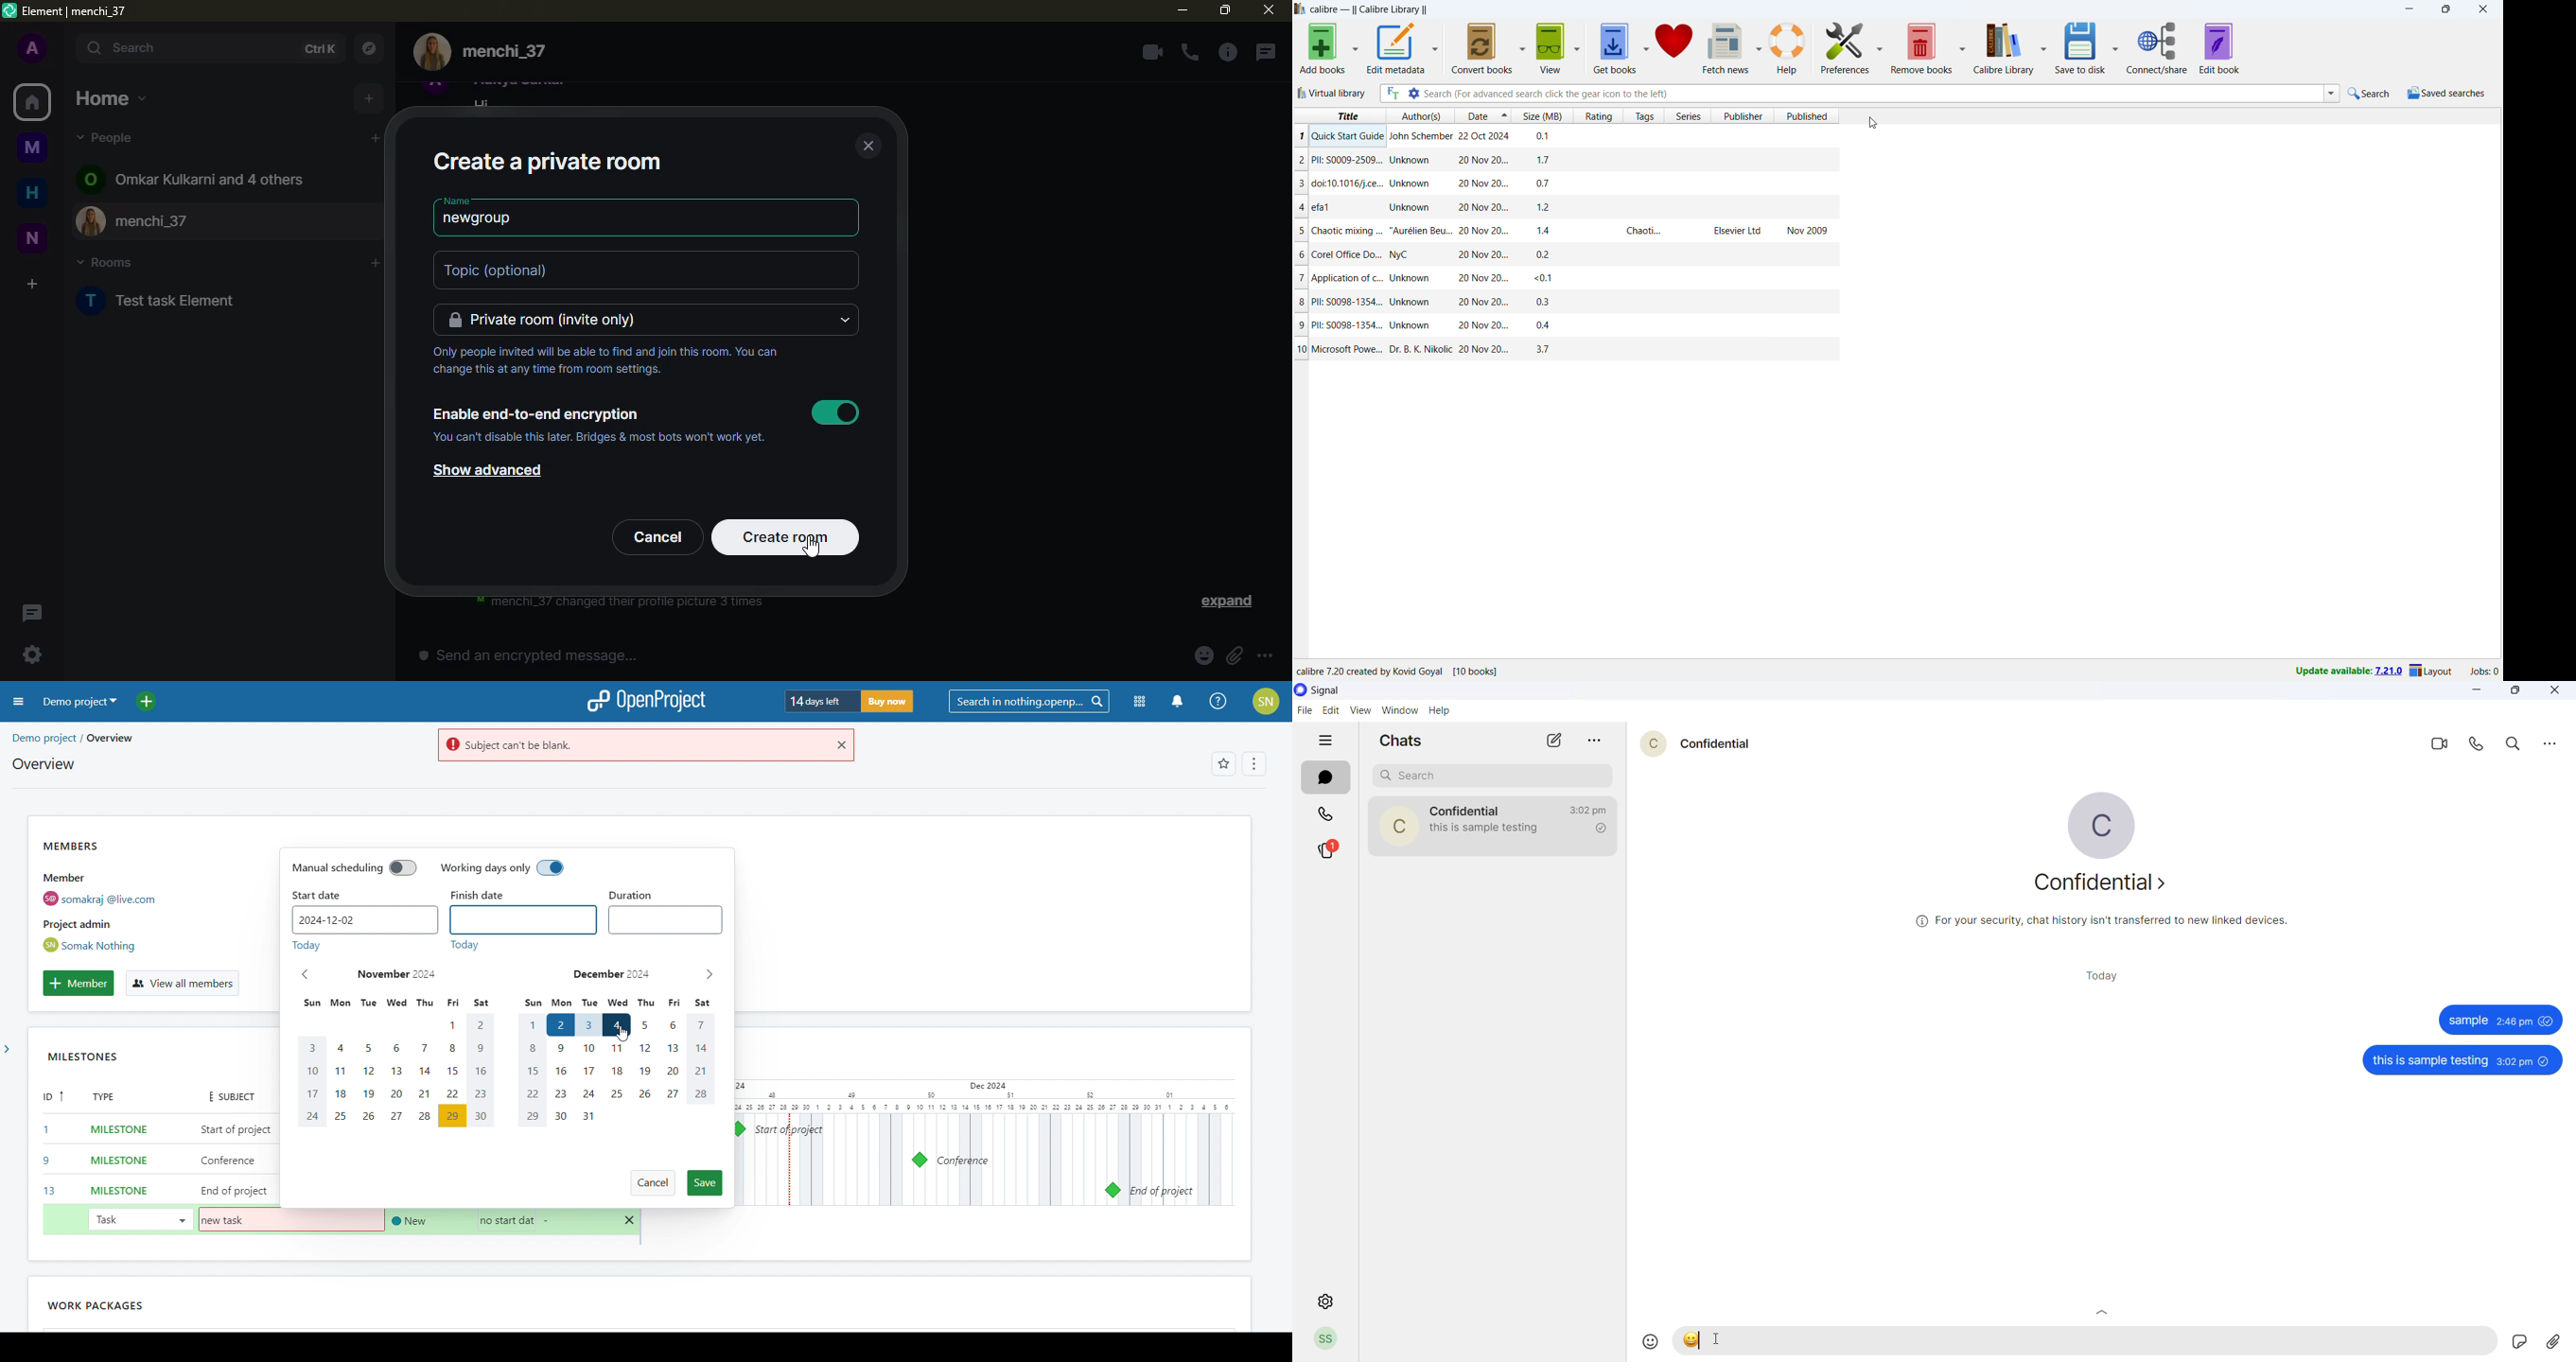 This screenshot has height=1372, width=2576. What do you see at coordinates (32, 655) in the screenshot?
I see `quick settings` at bounding box center [32, 655].